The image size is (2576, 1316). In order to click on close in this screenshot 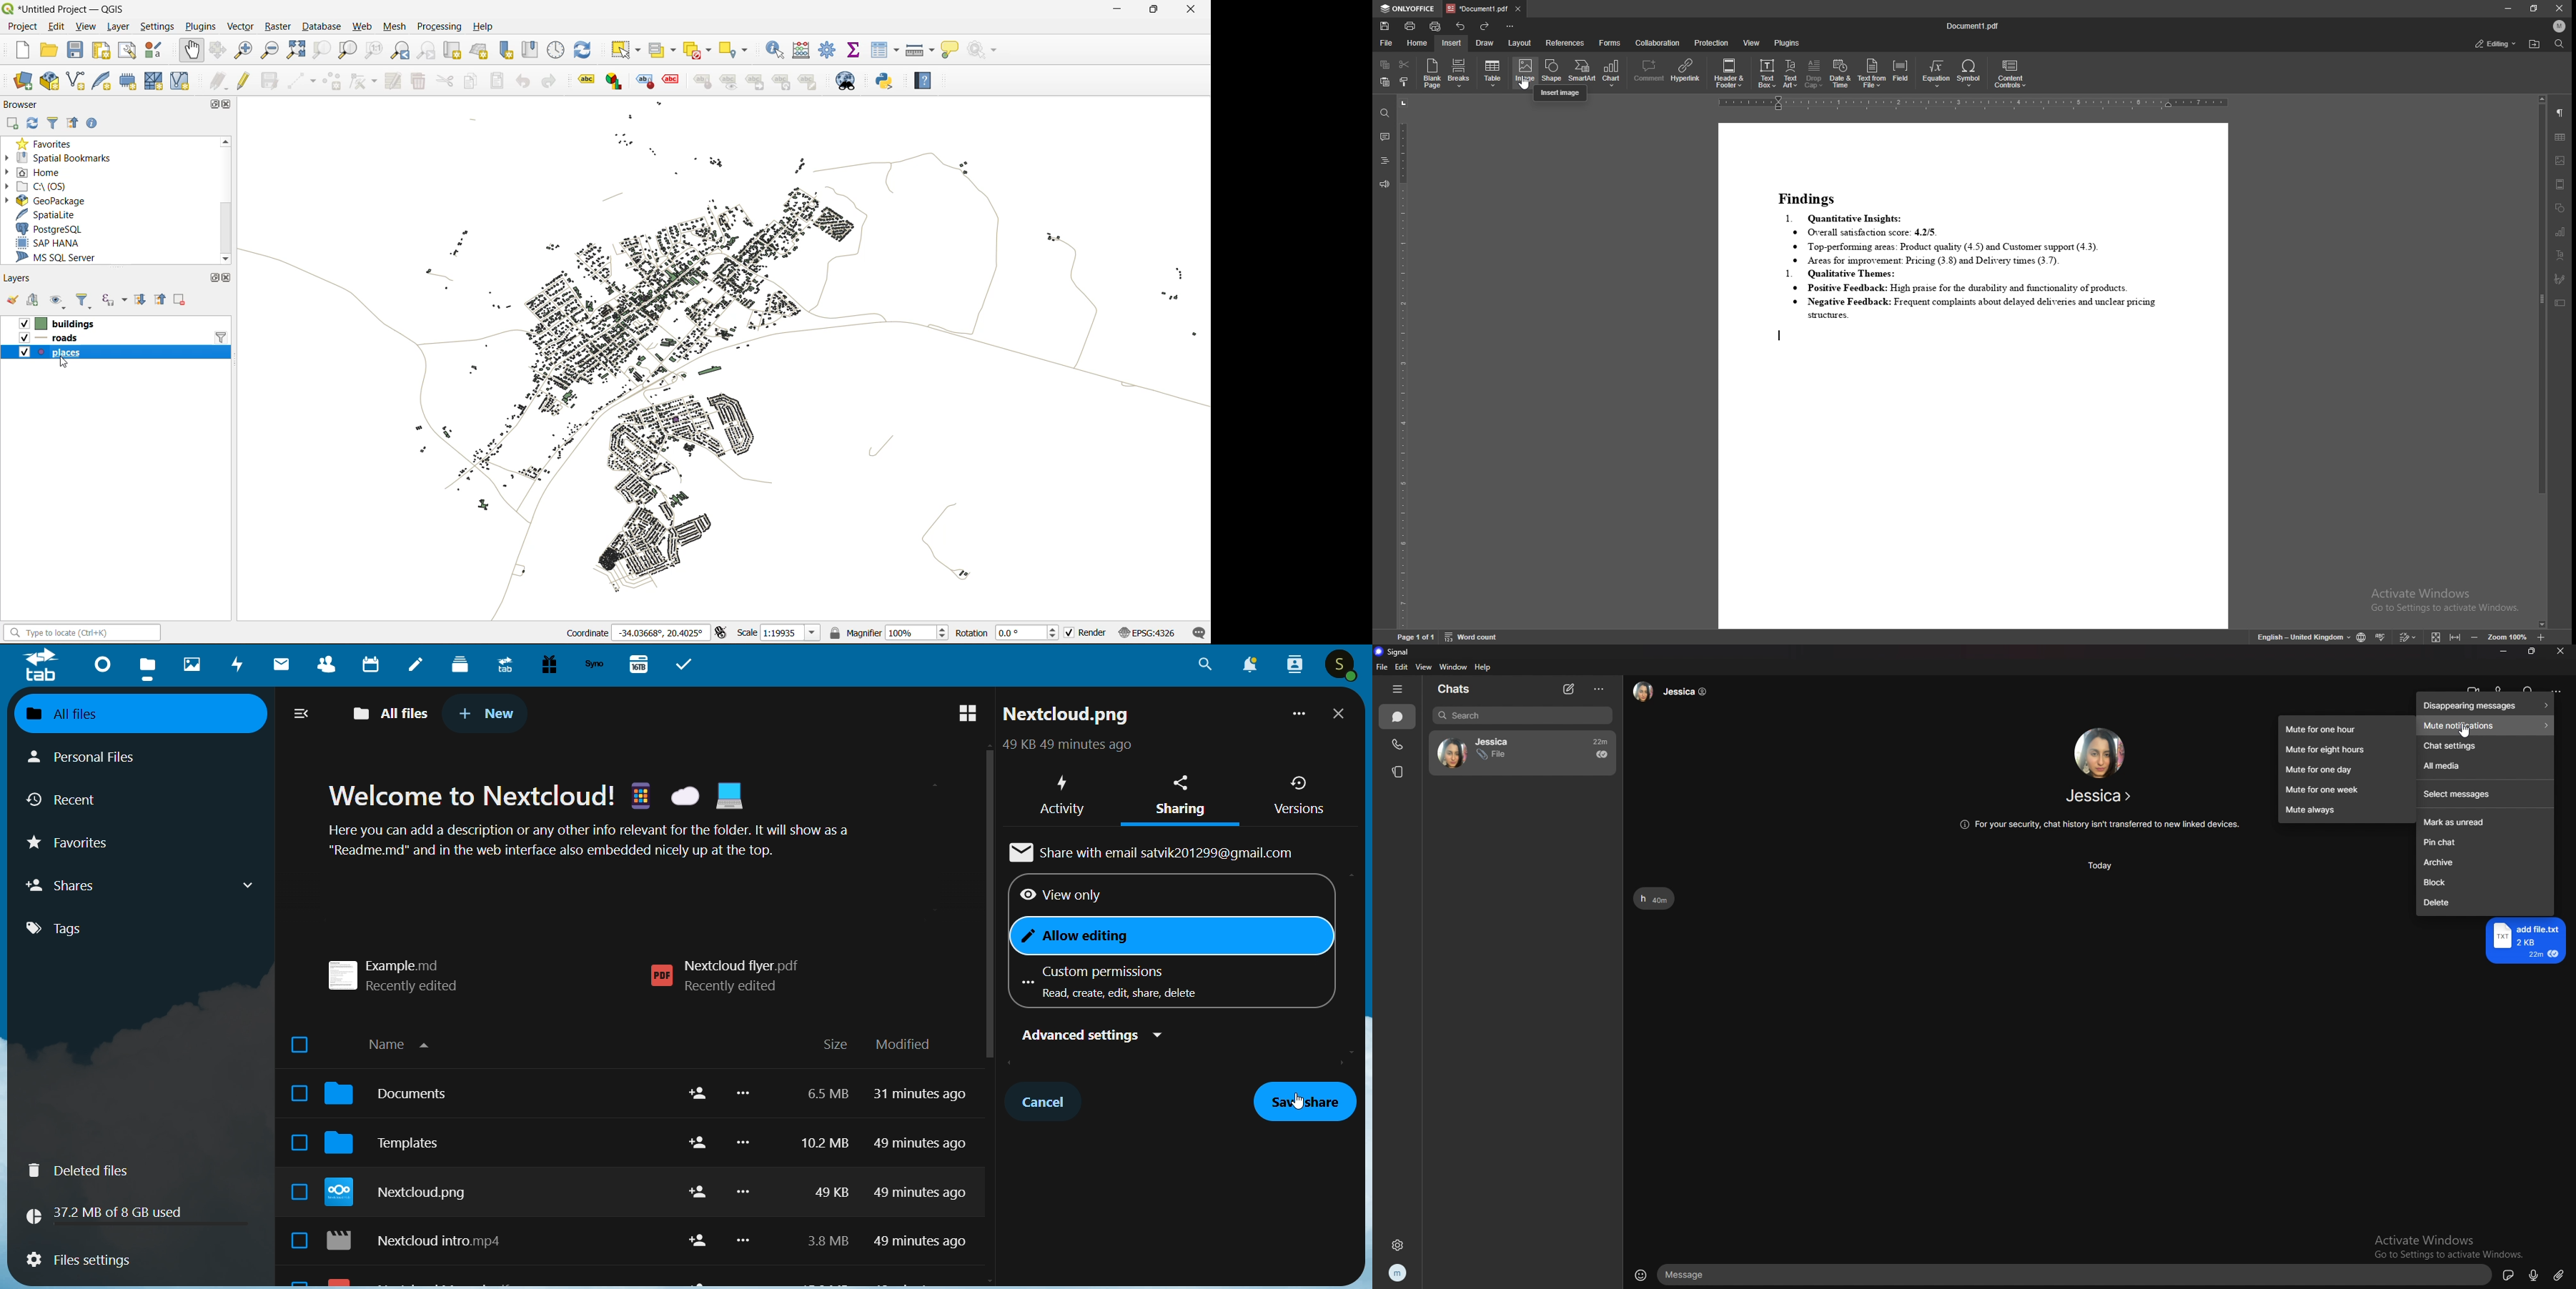, I will do `click(2560, 652)`.